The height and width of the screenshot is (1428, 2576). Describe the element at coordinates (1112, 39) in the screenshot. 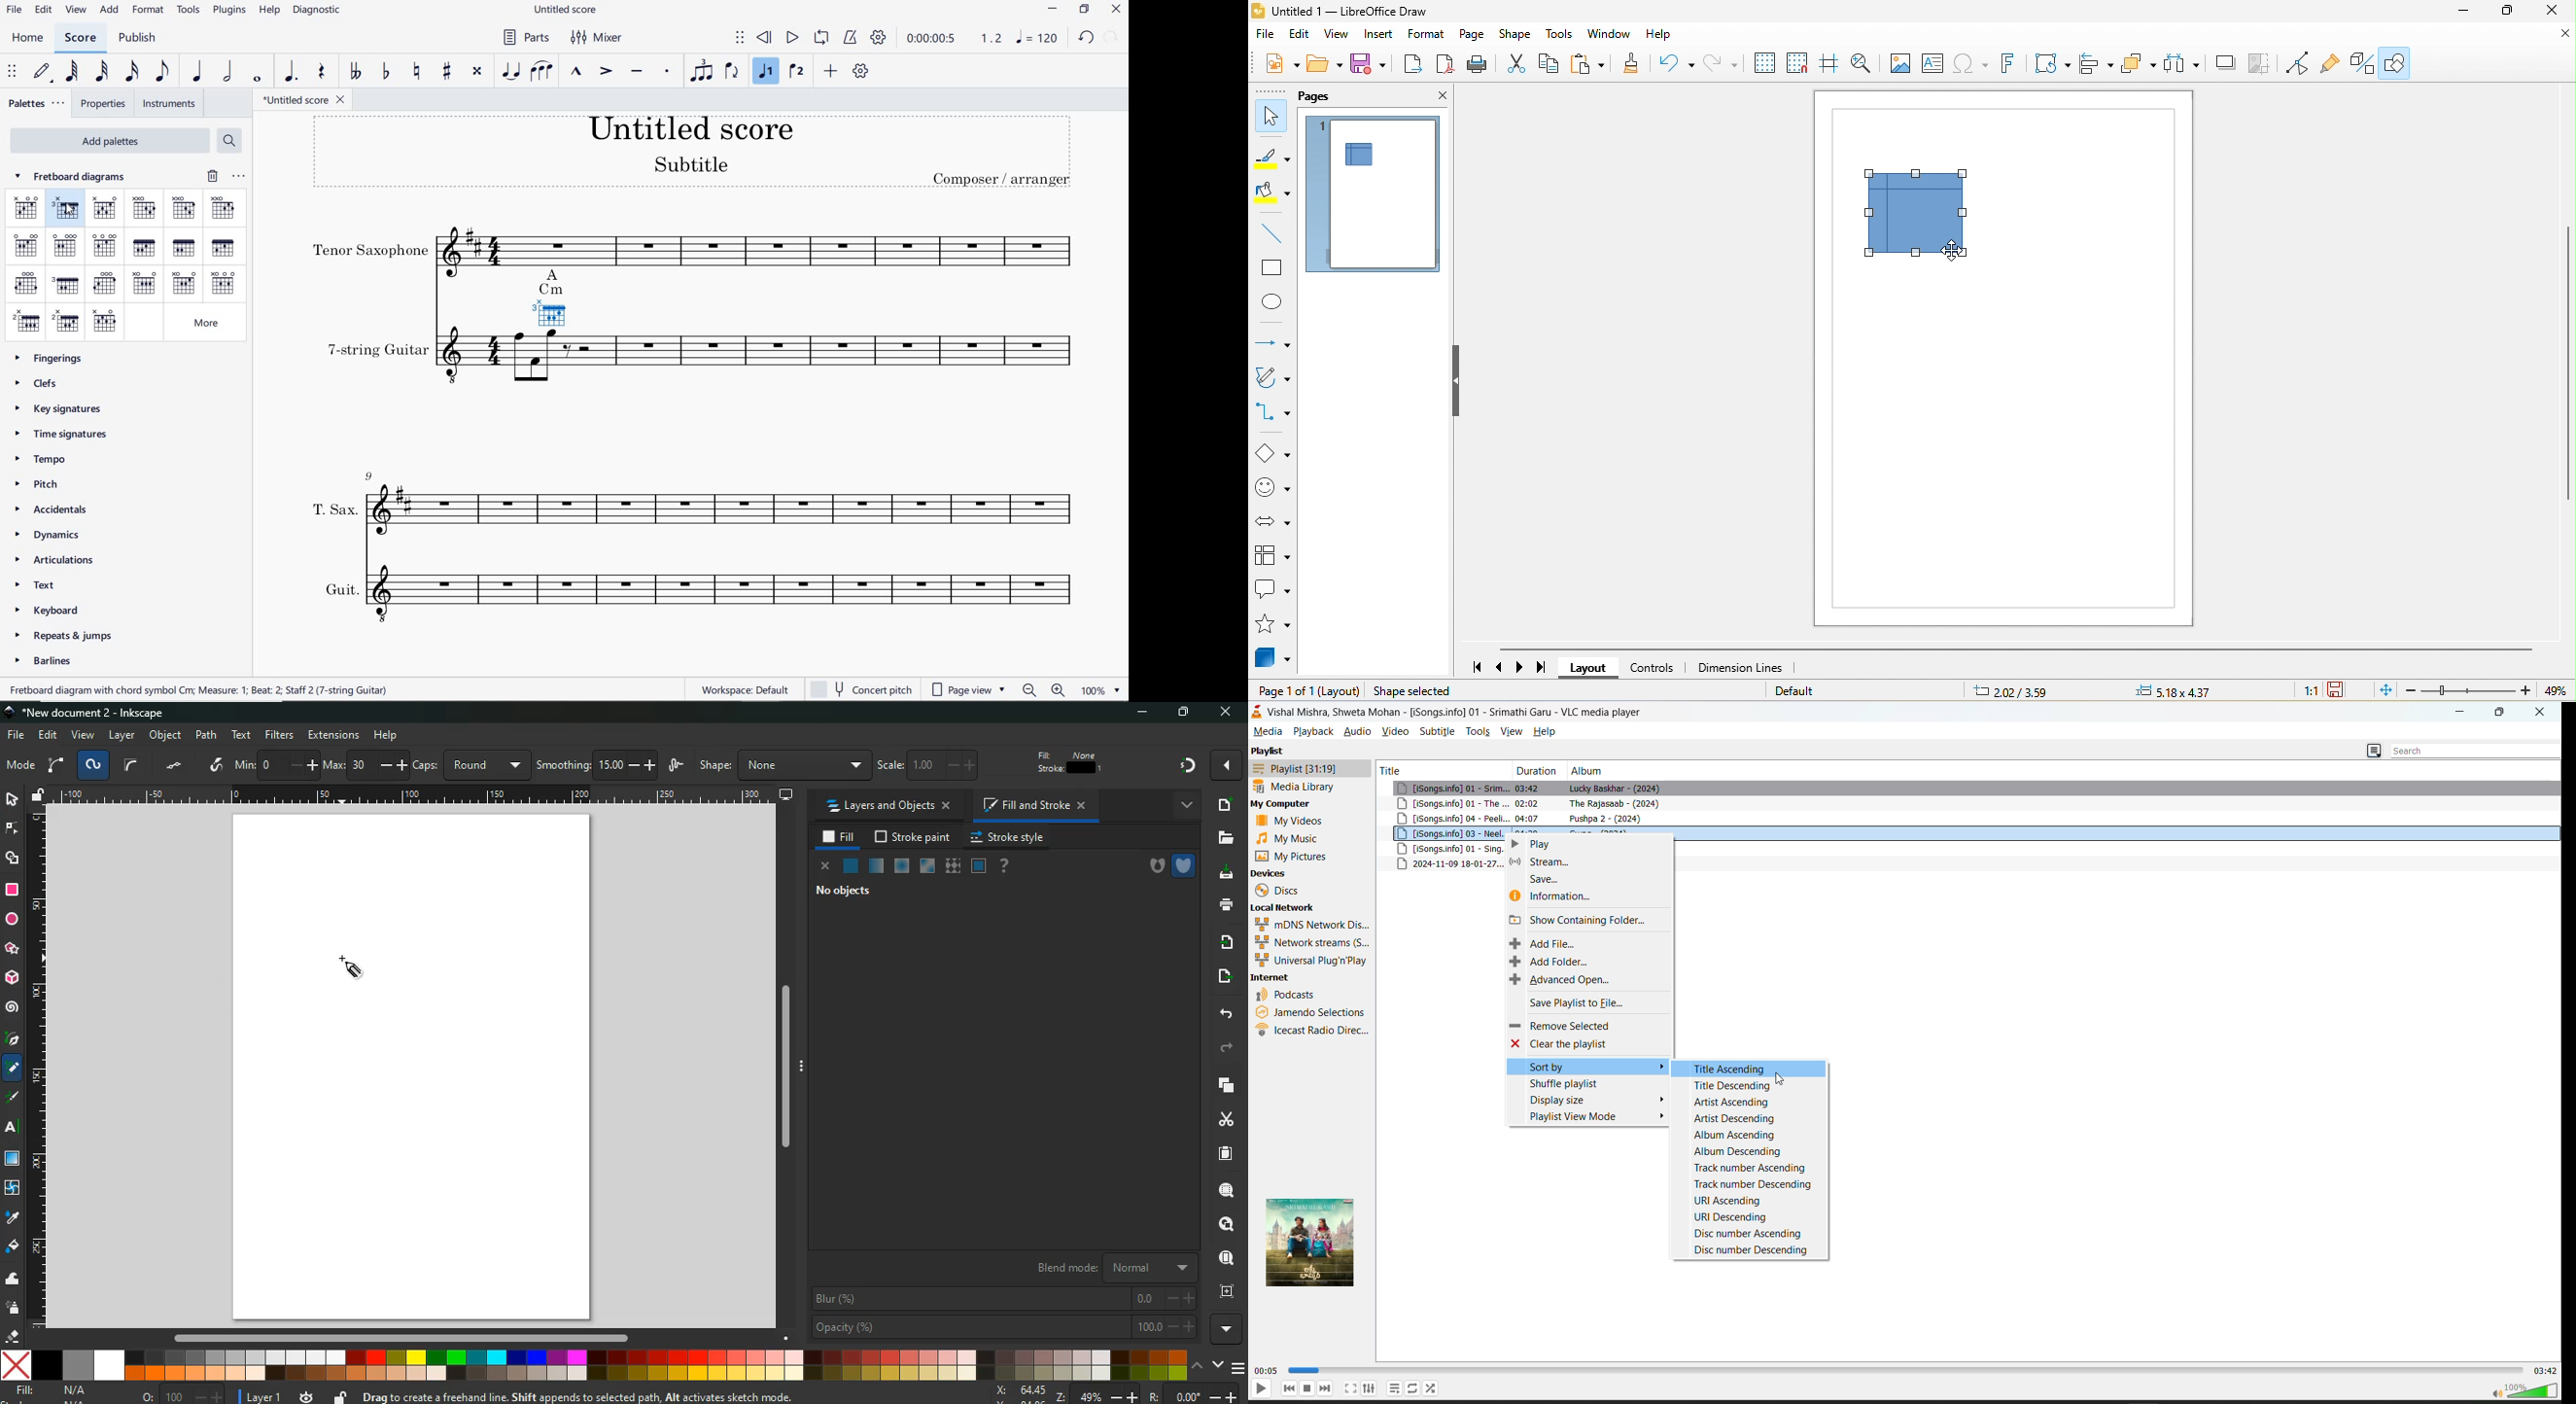

I see `REDO` at that location.